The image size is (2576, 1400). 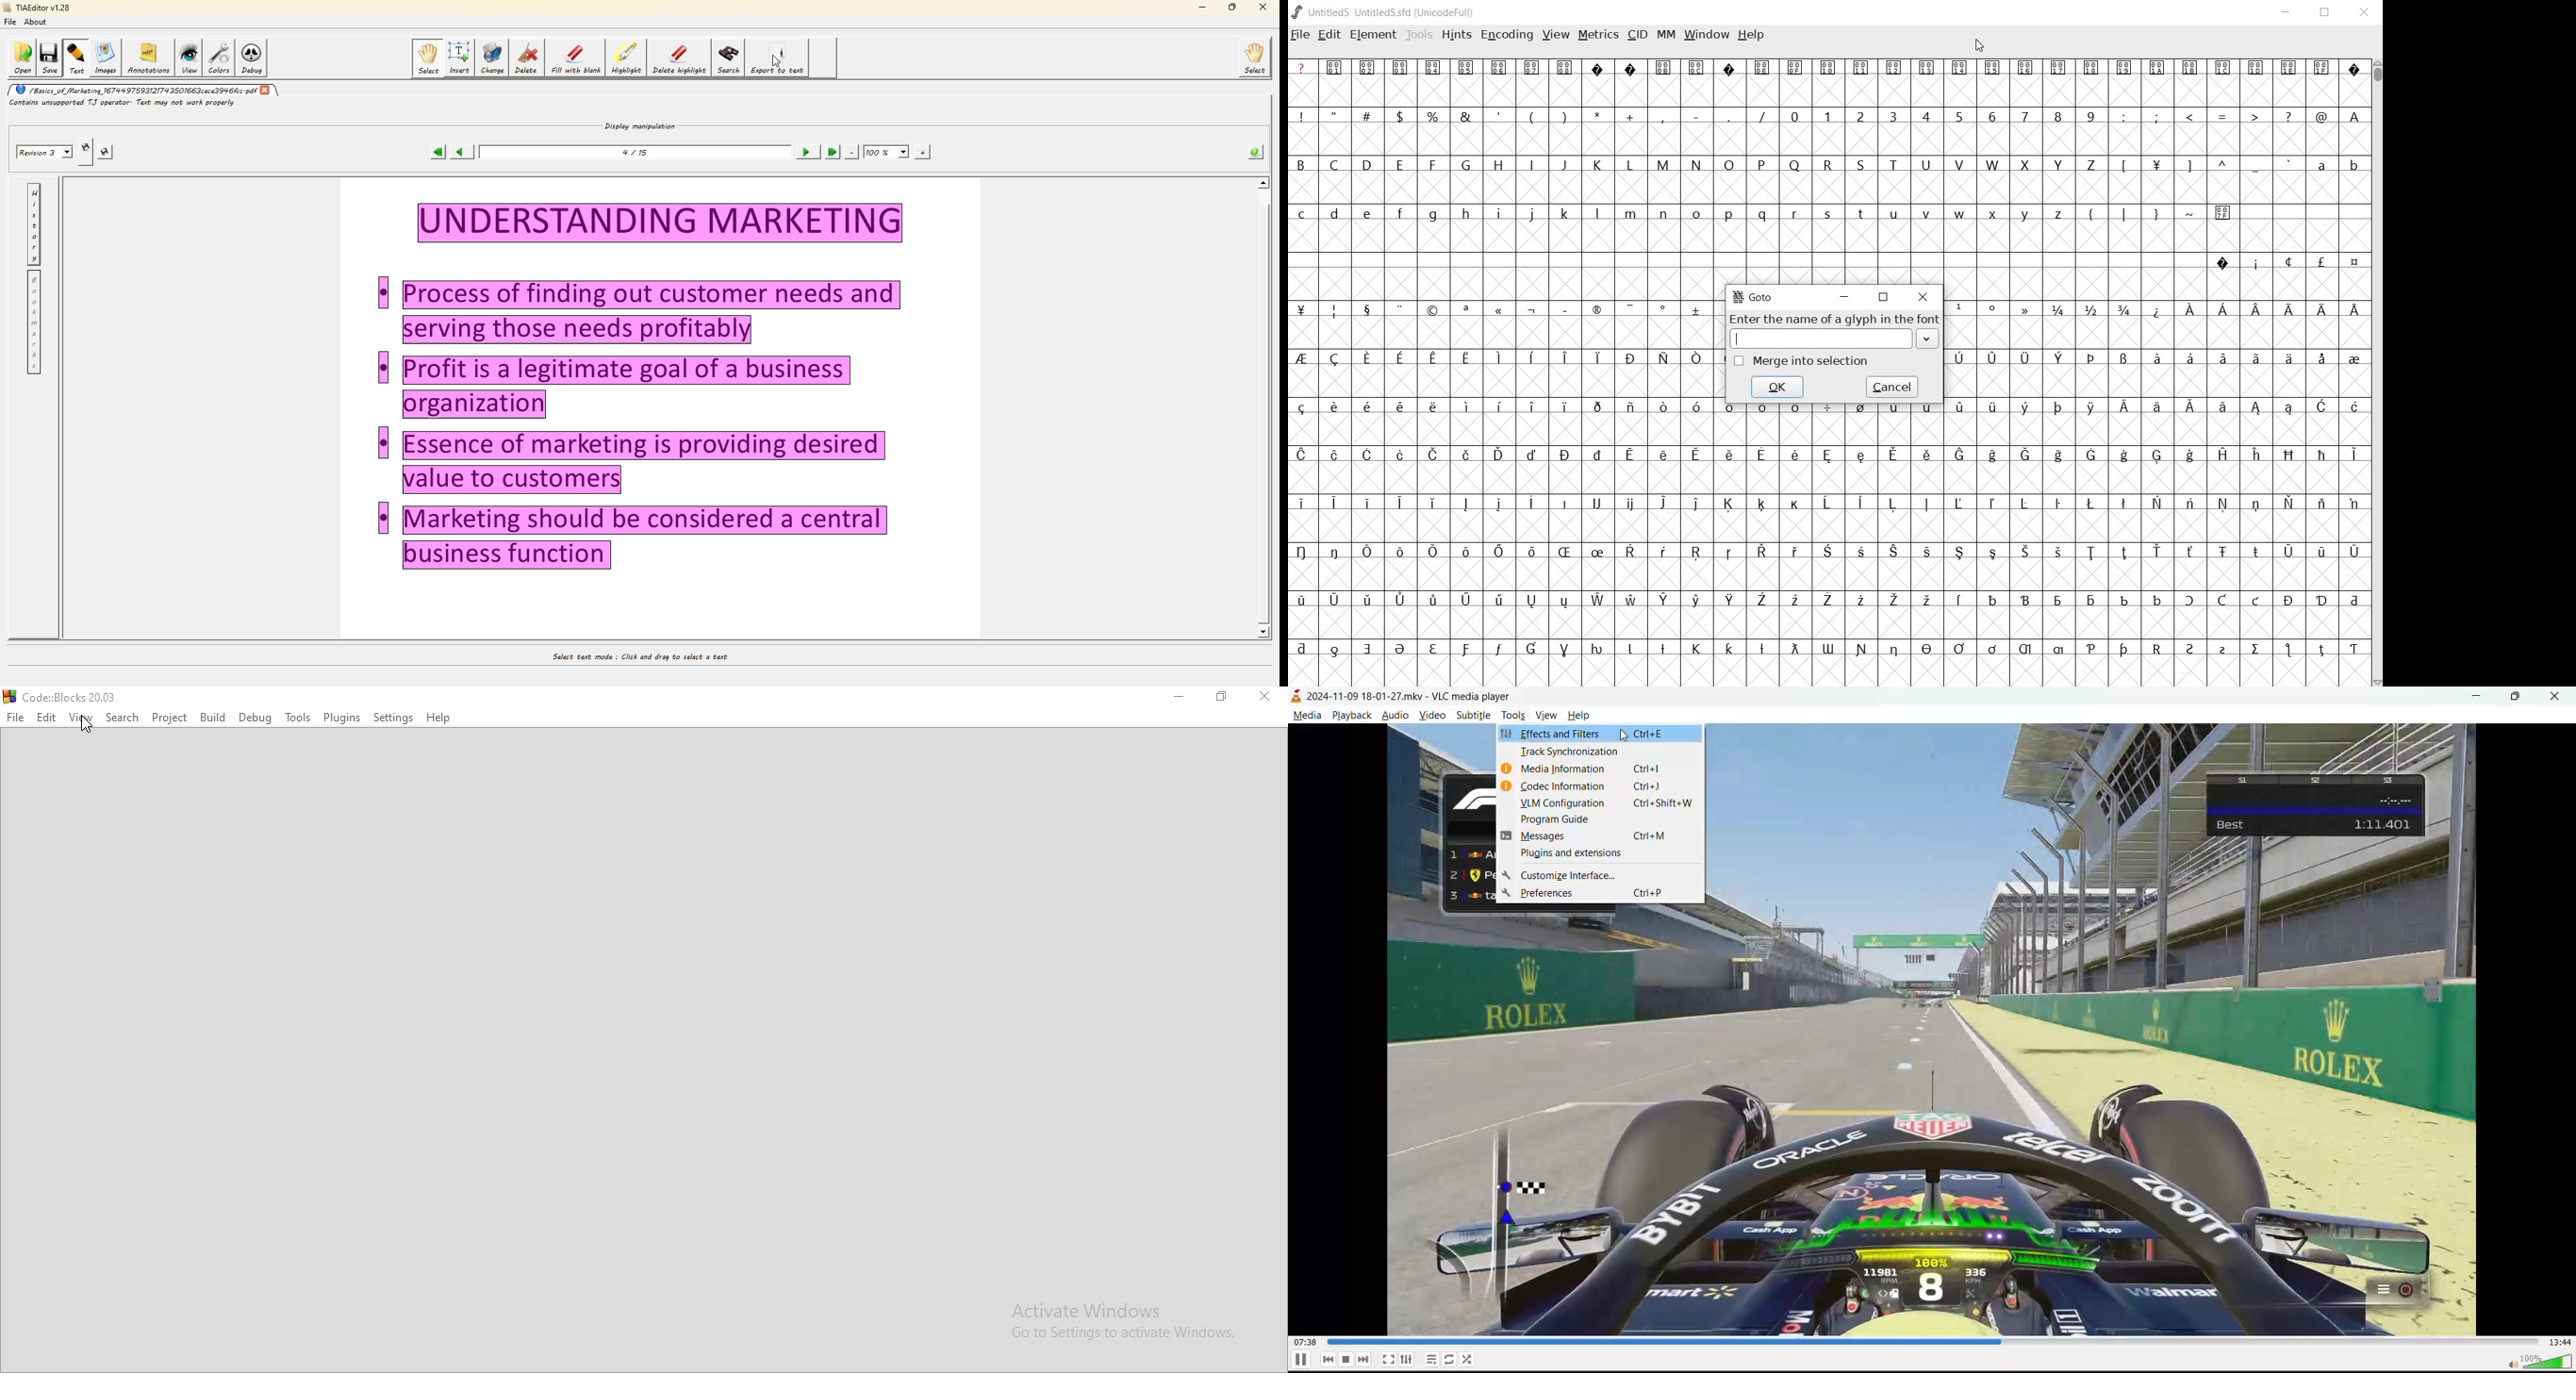 I want to click on Symbol, so click(x=1465, y=650).